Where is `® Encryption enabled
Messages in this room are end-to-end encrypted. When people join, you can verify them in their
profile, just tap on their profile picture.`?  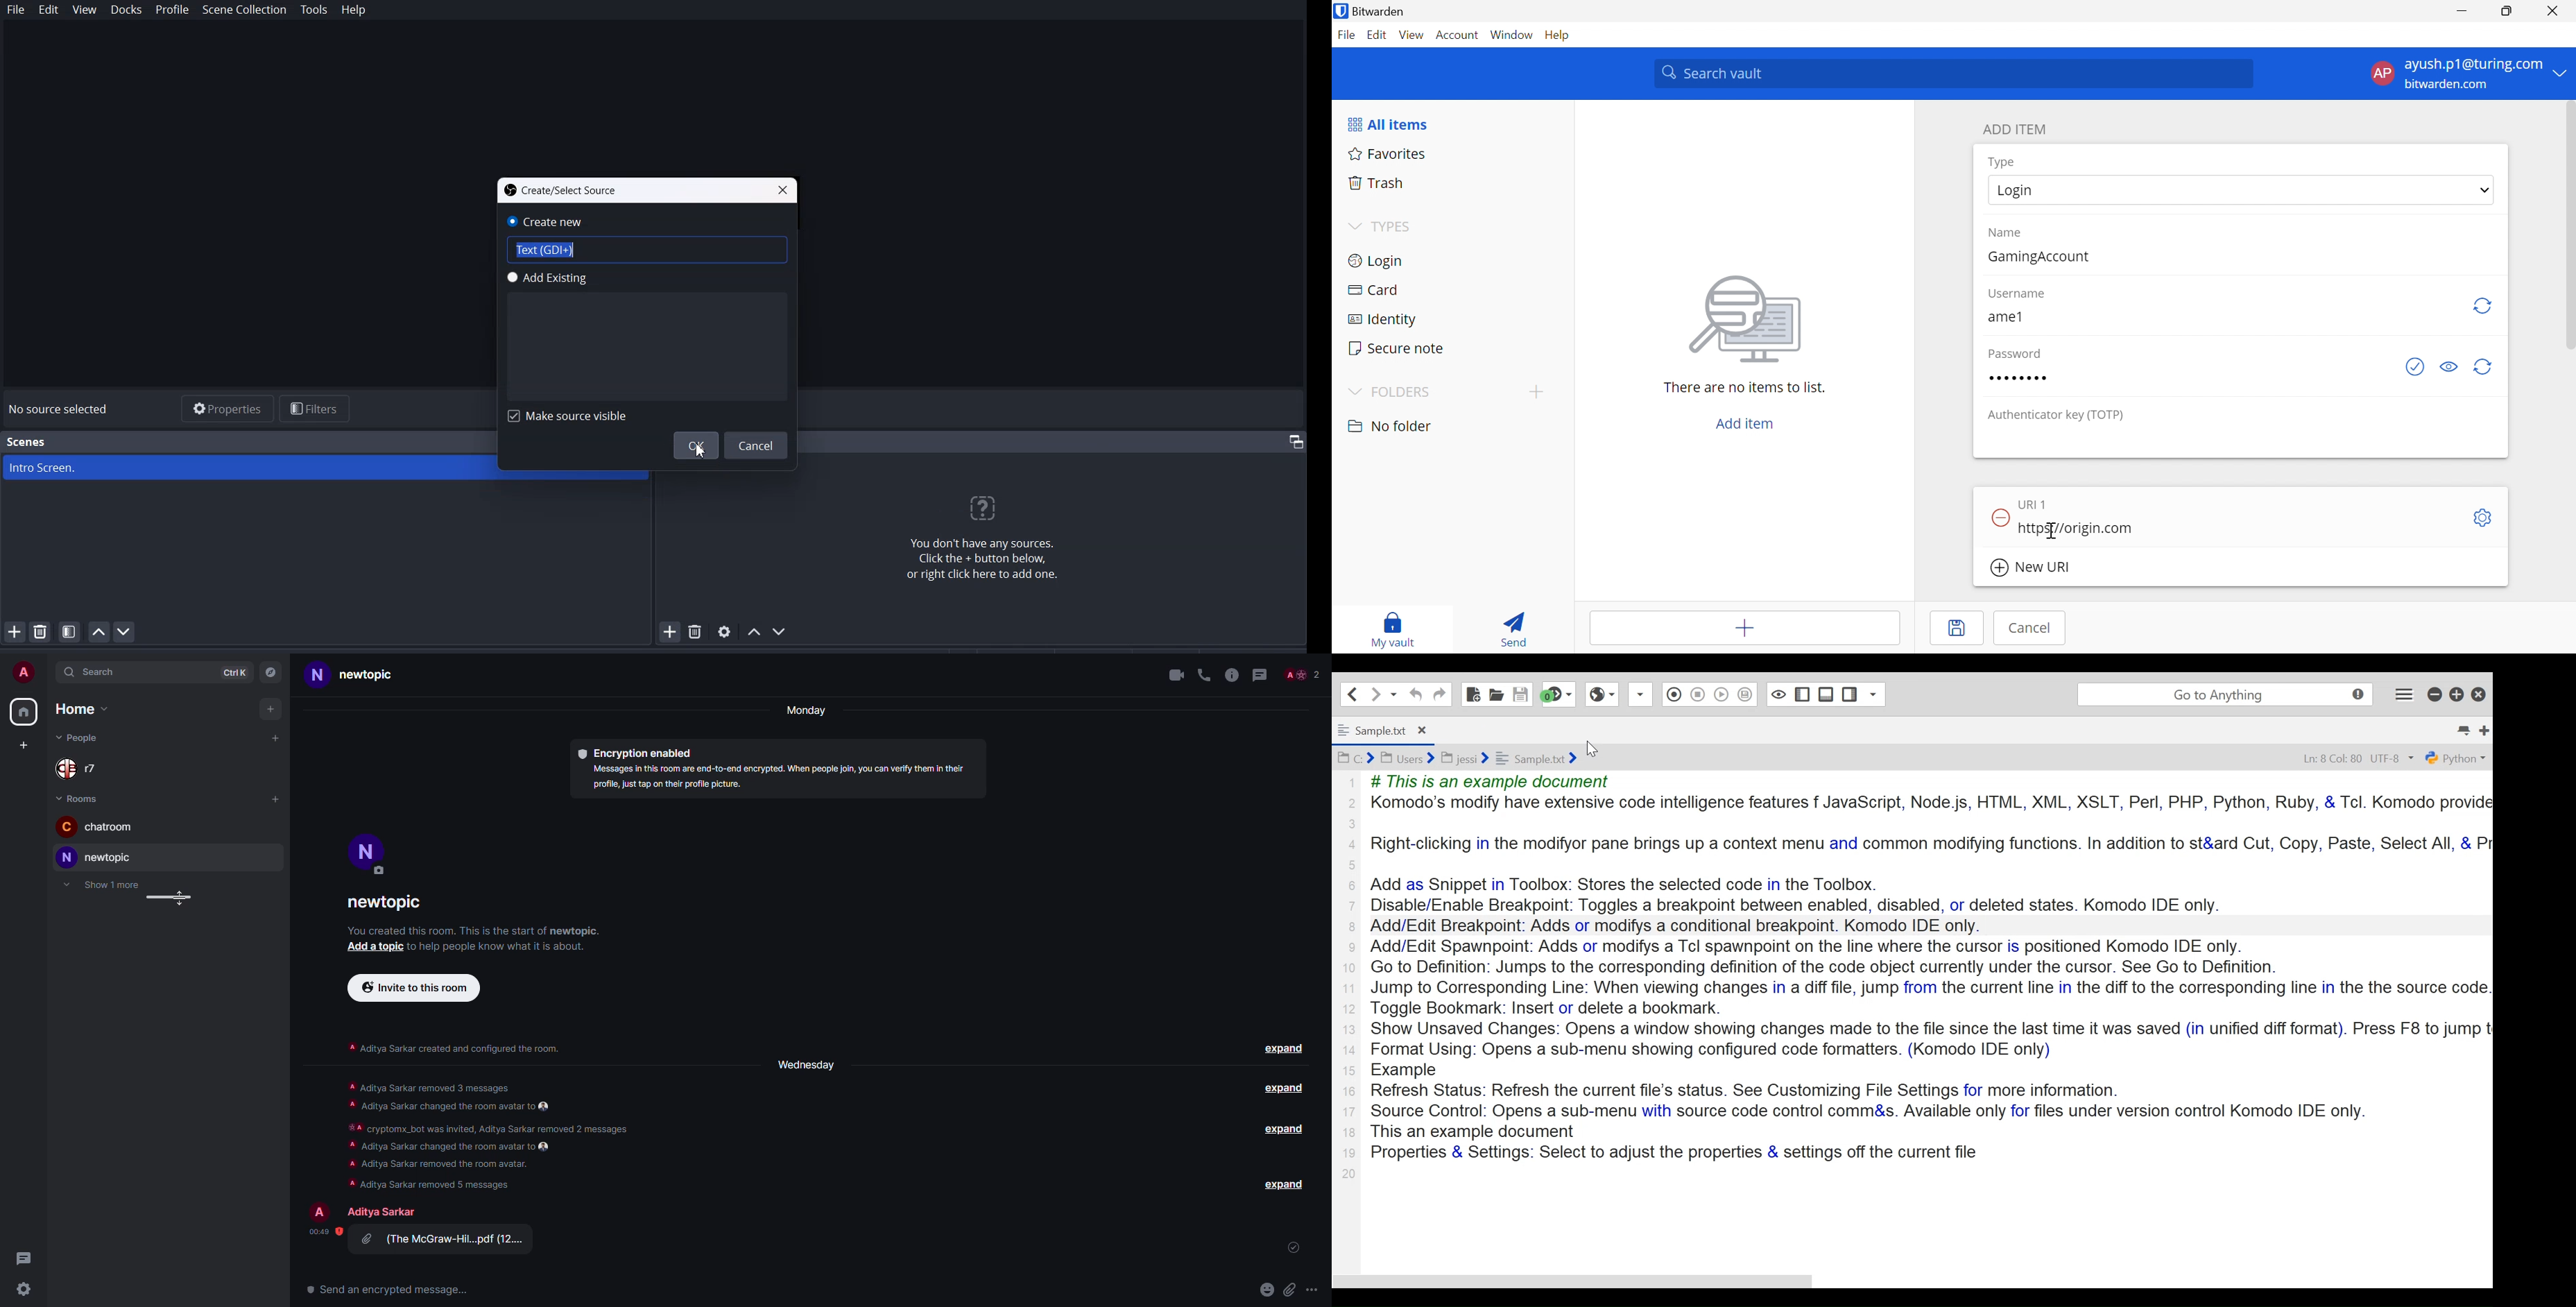 ® Encryption enabled
Messages in this room are end-to-end encrypted. When people join, you can verify them in their
profile, just tap on their profile picture. is located at coordinates (774, 771).